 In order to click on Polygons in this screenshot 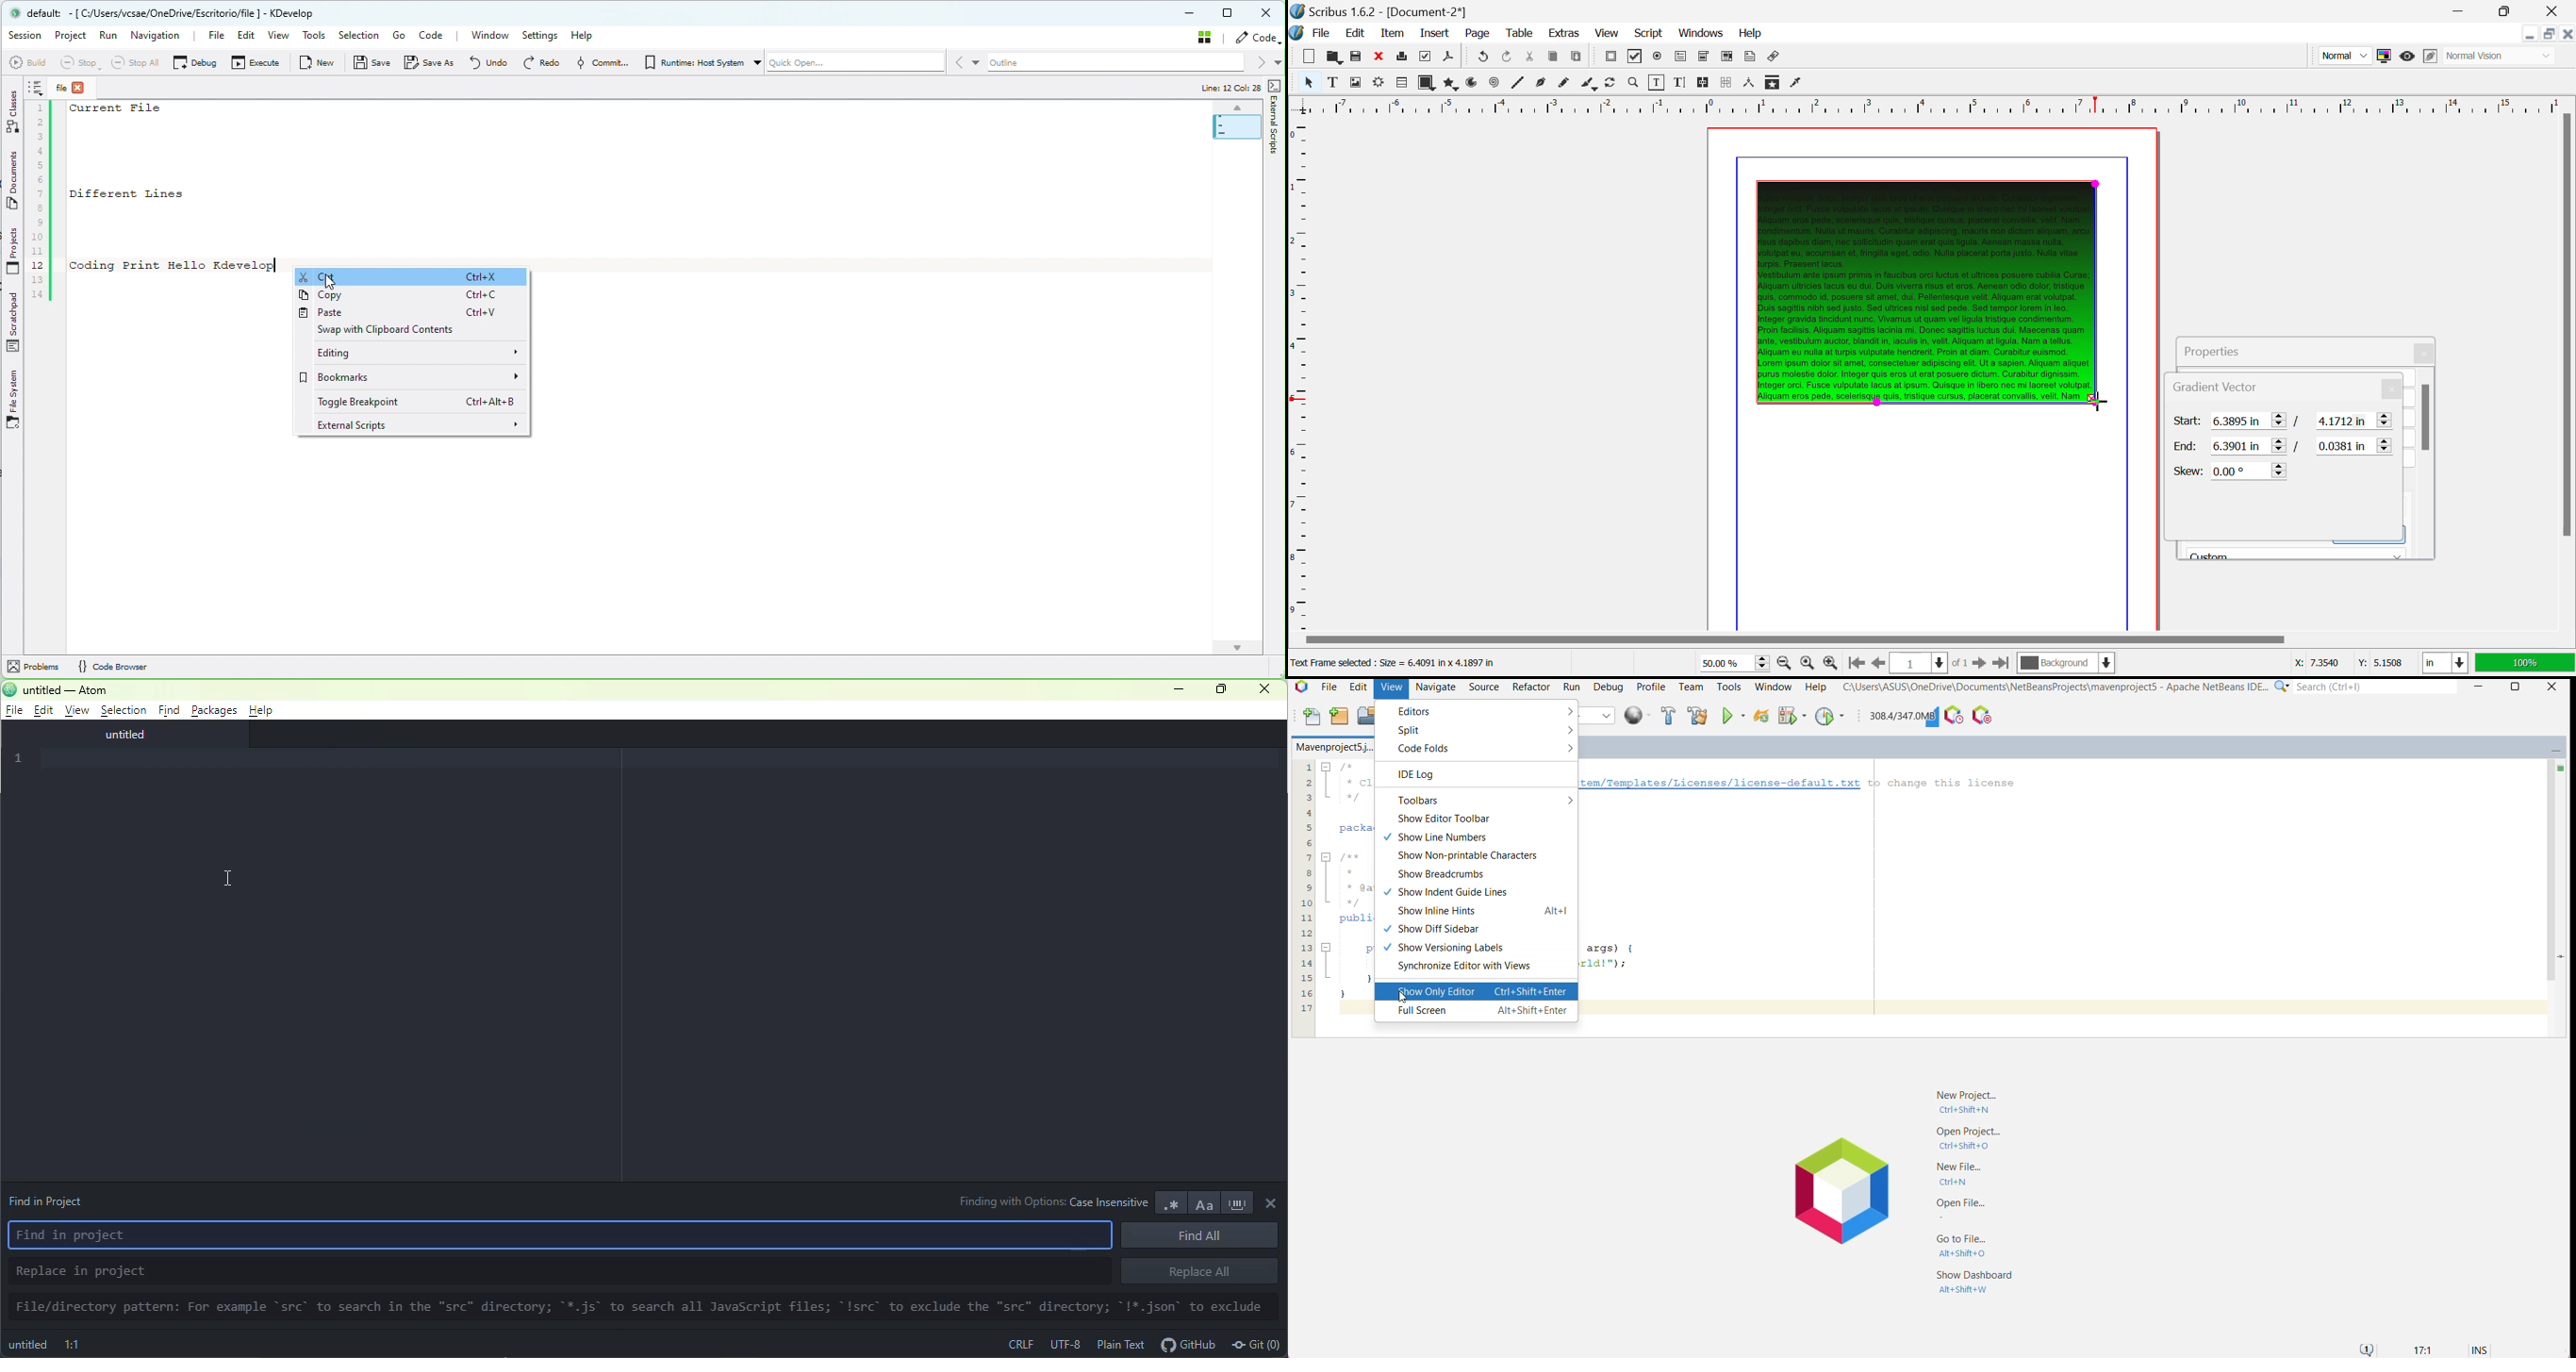, I will do `click(1450, 83)`.